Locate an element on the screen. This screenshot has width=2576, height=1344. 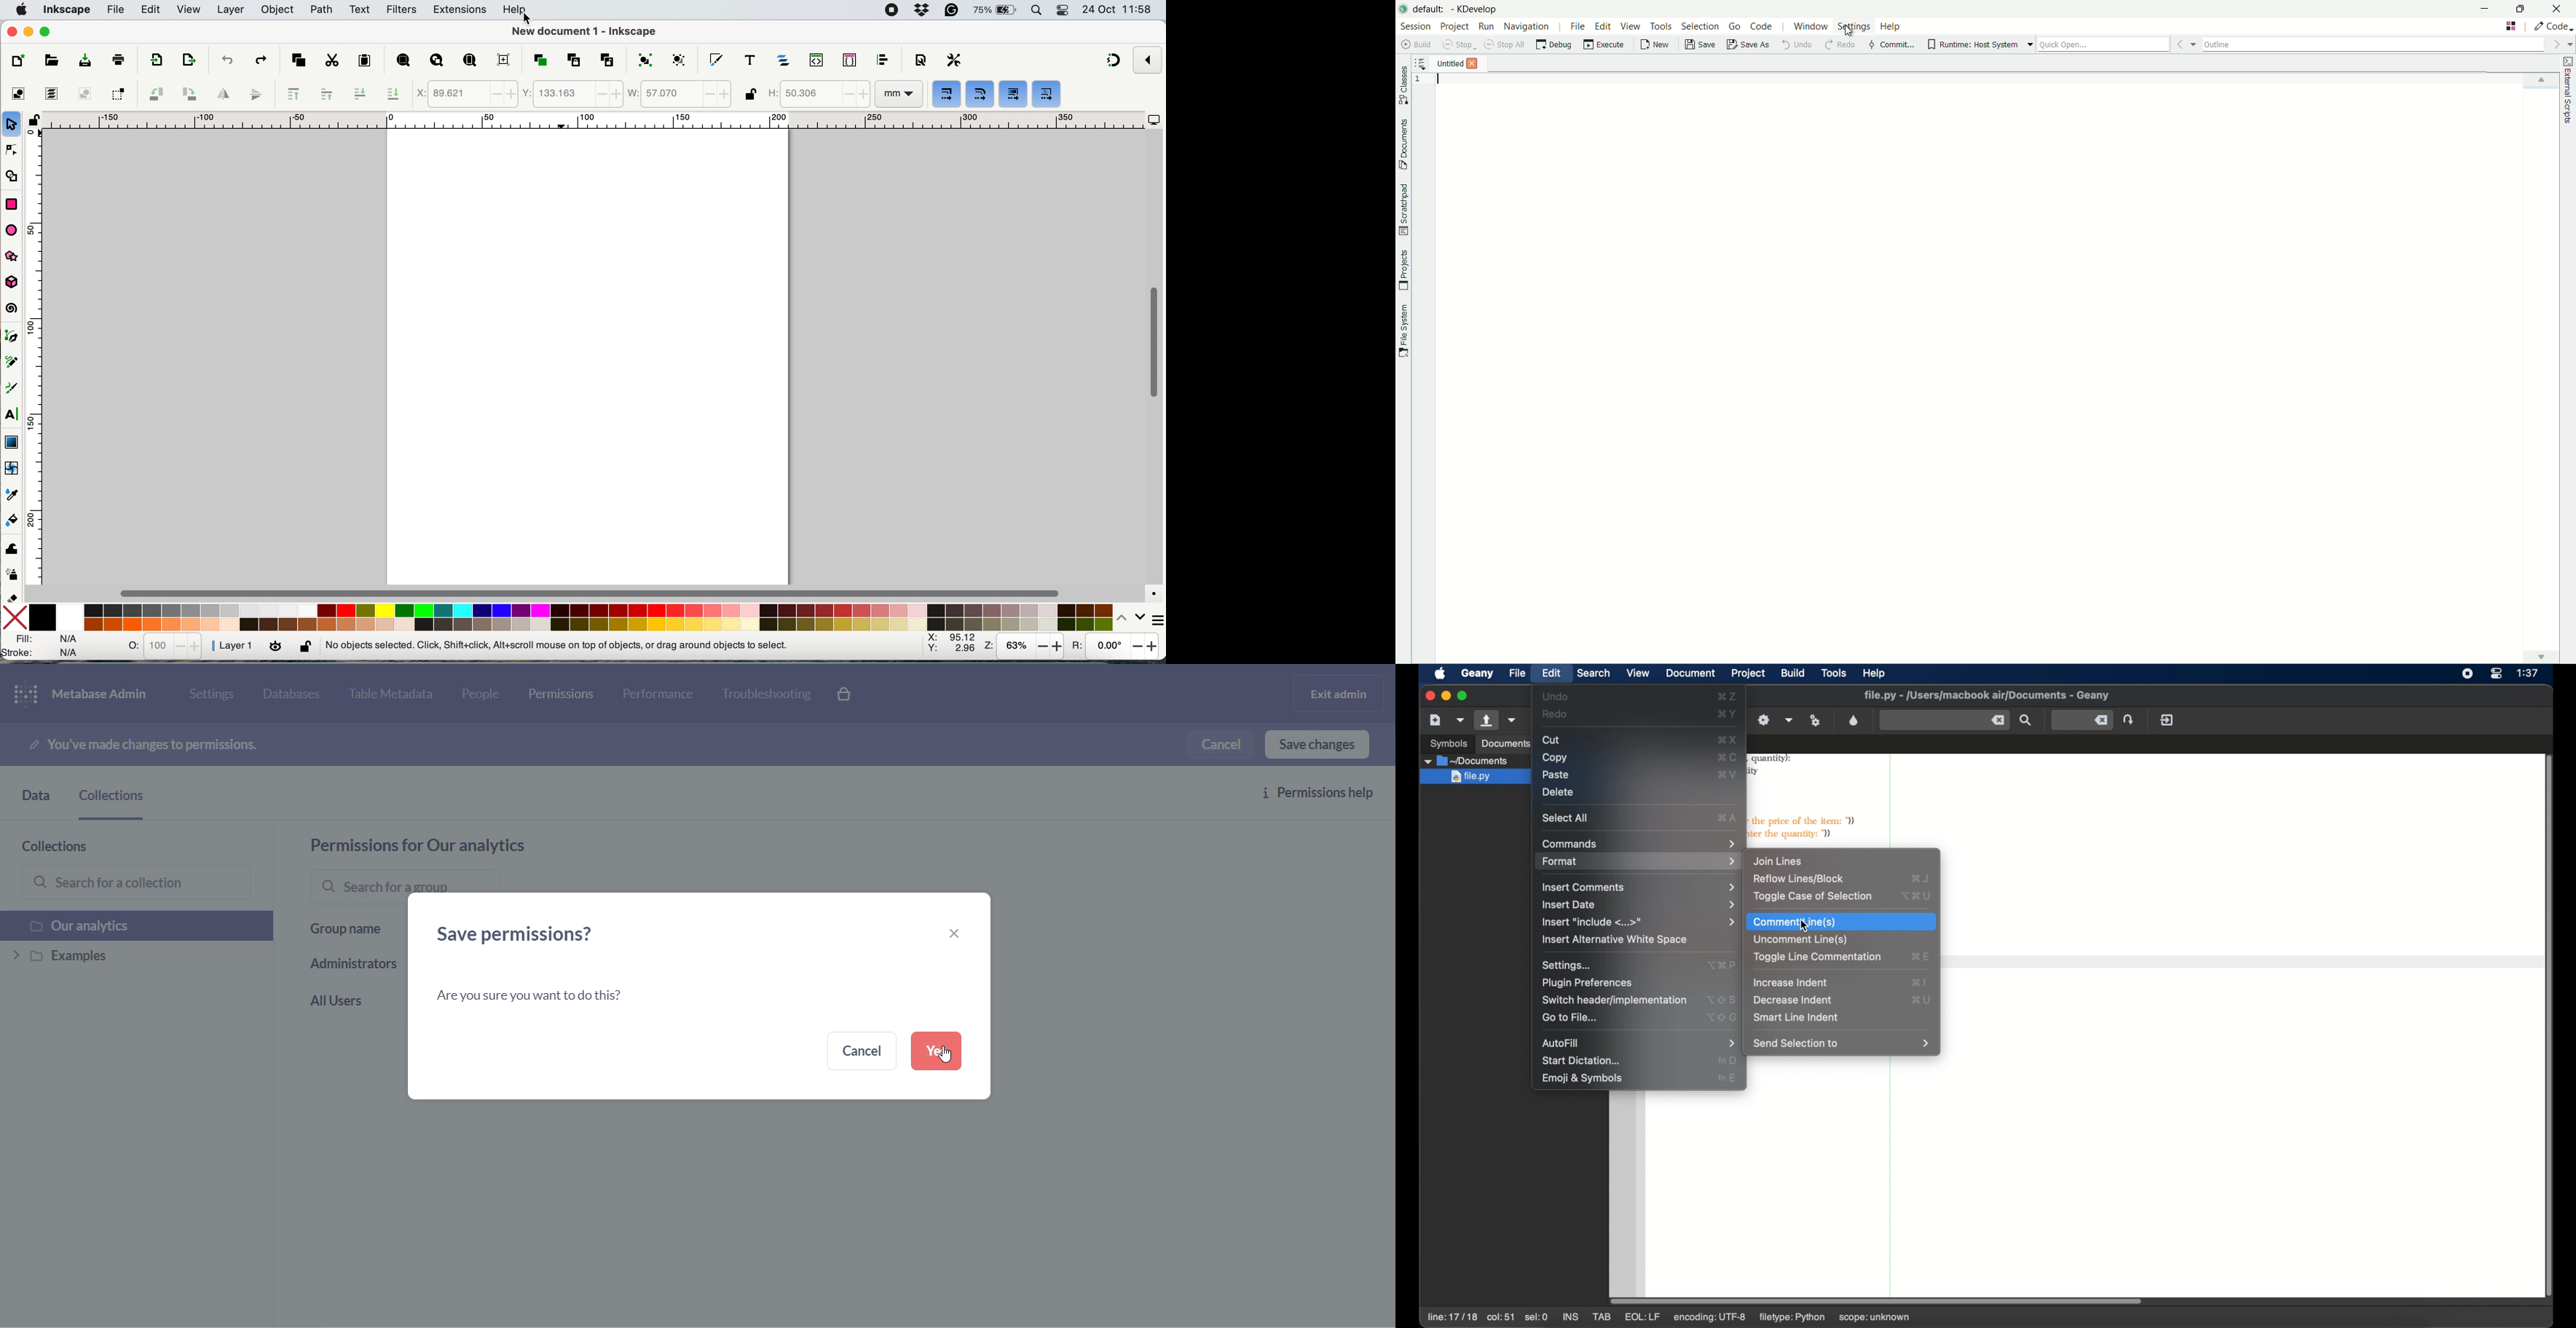
star polygon tool is located at coordinates (12, 257).